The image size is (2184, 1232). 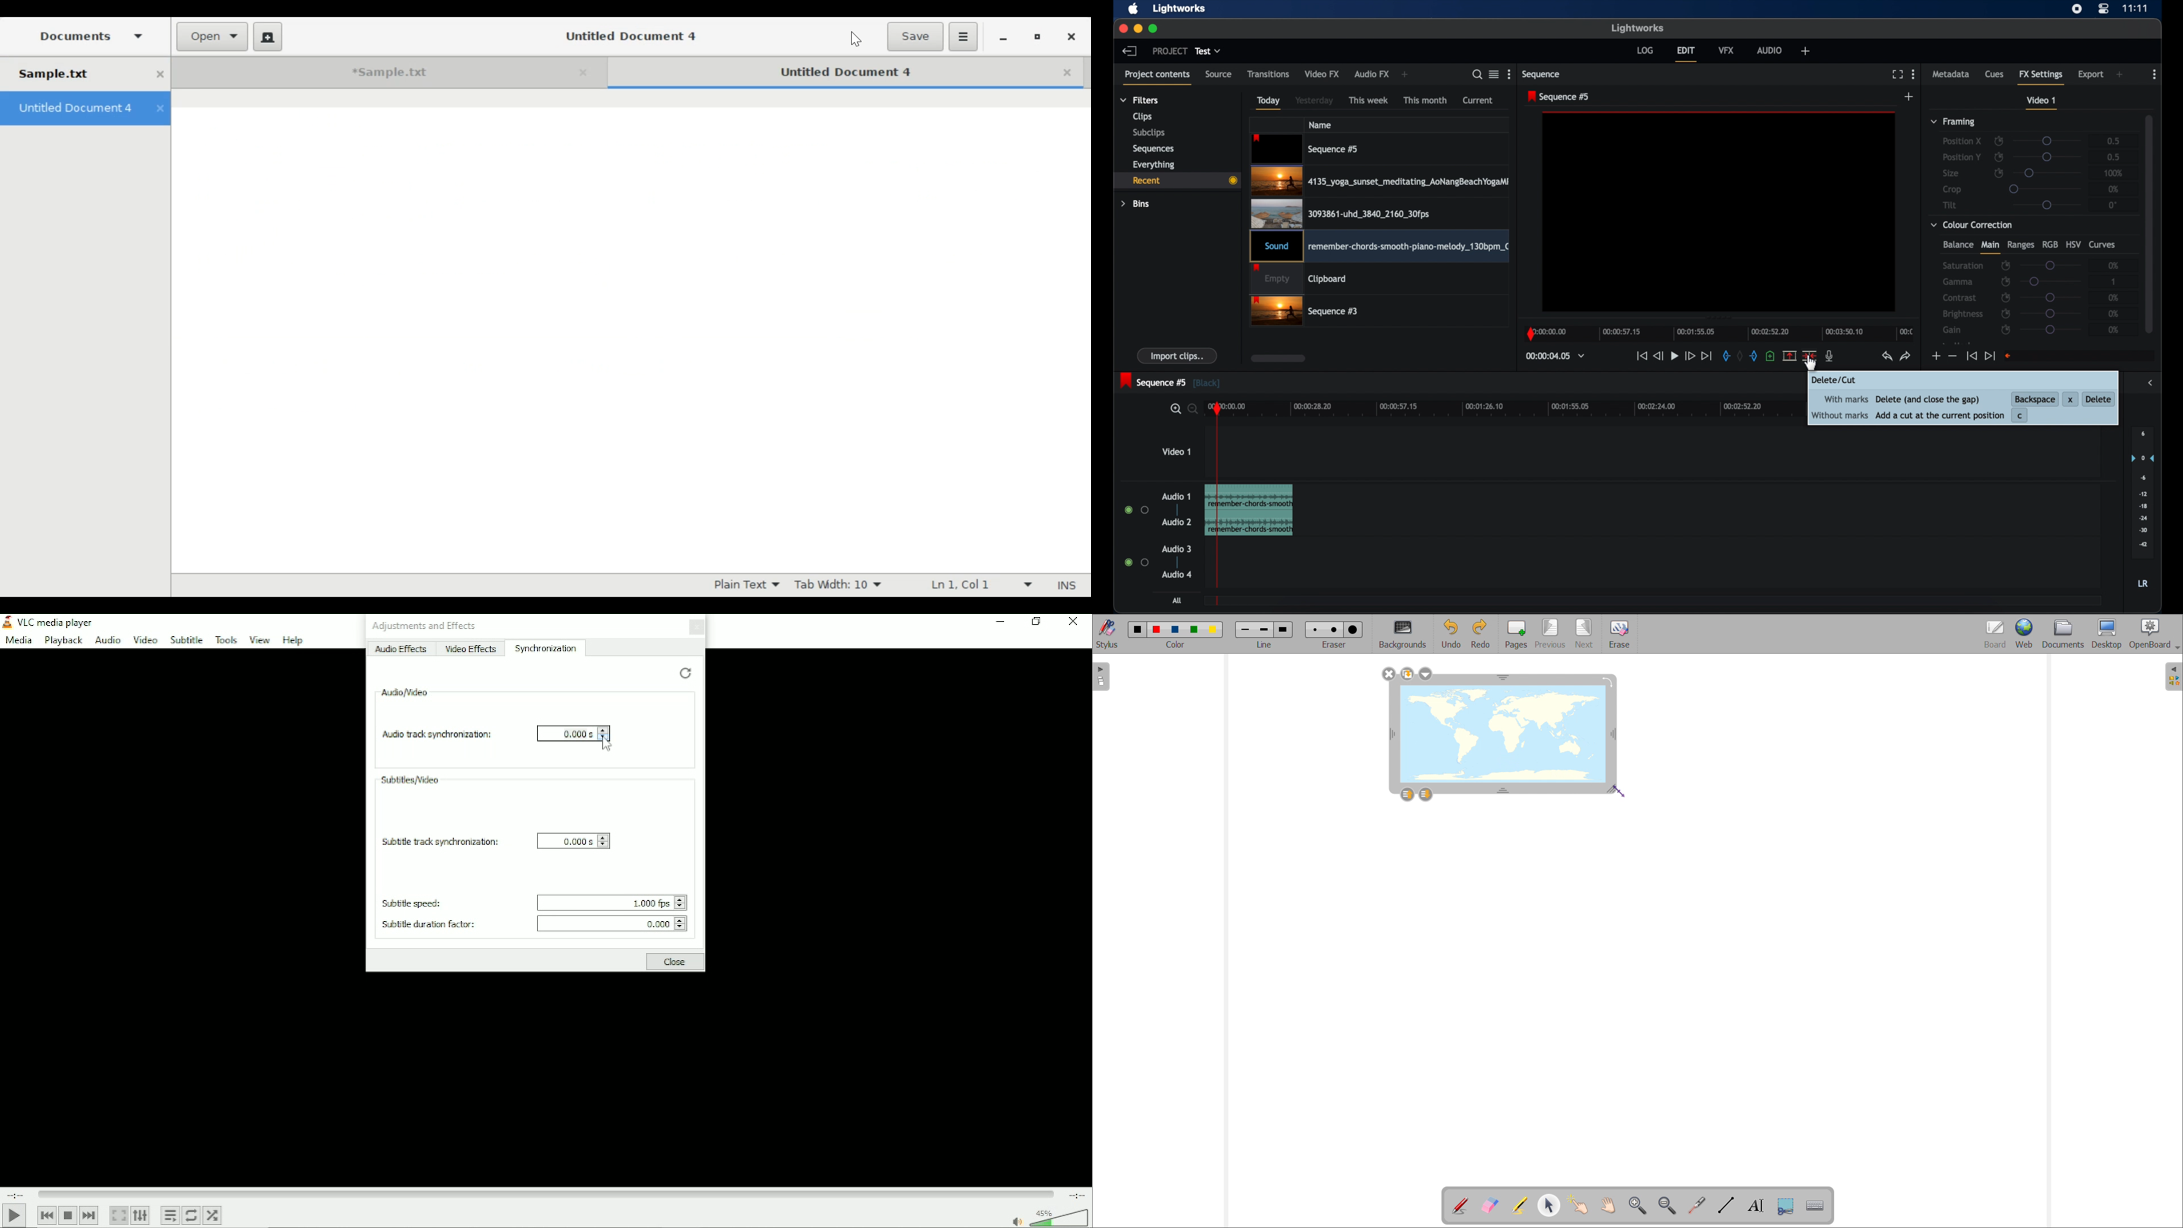 I want to click on sequence 3, so click(x=1305, y=312).